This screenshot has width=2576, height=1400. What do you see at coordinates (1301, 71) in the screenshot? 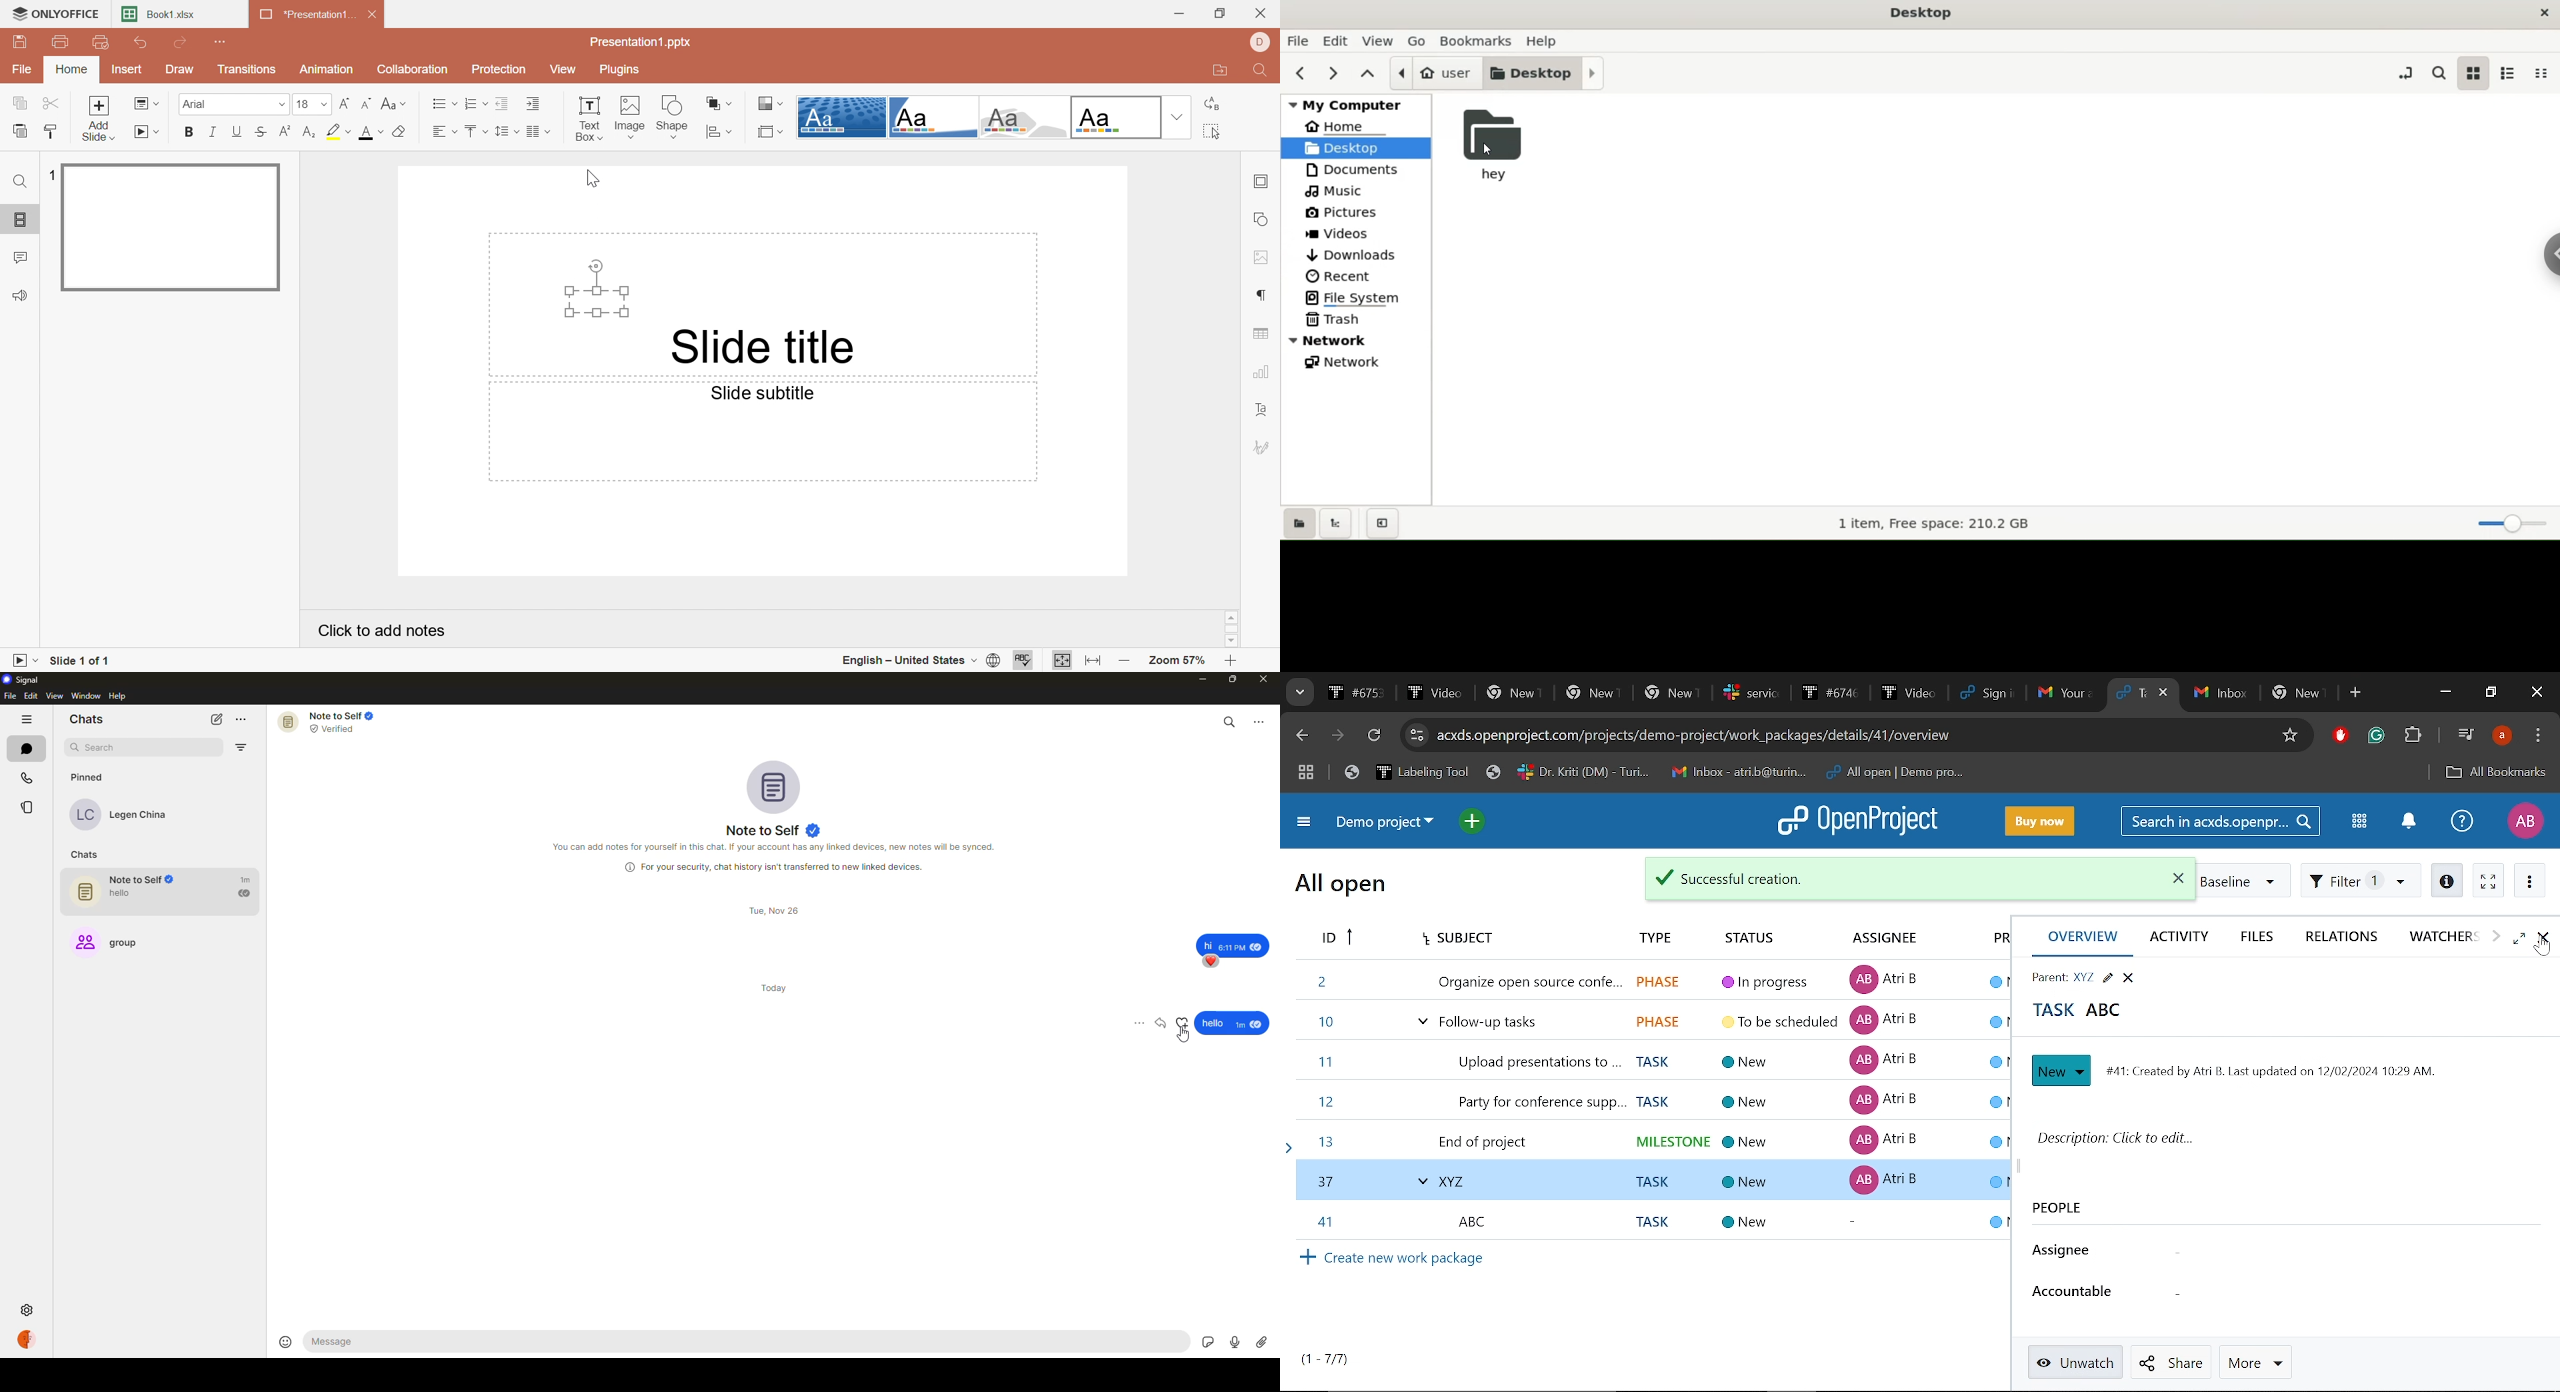
I see `previous` at bounding box center [1301, 71].